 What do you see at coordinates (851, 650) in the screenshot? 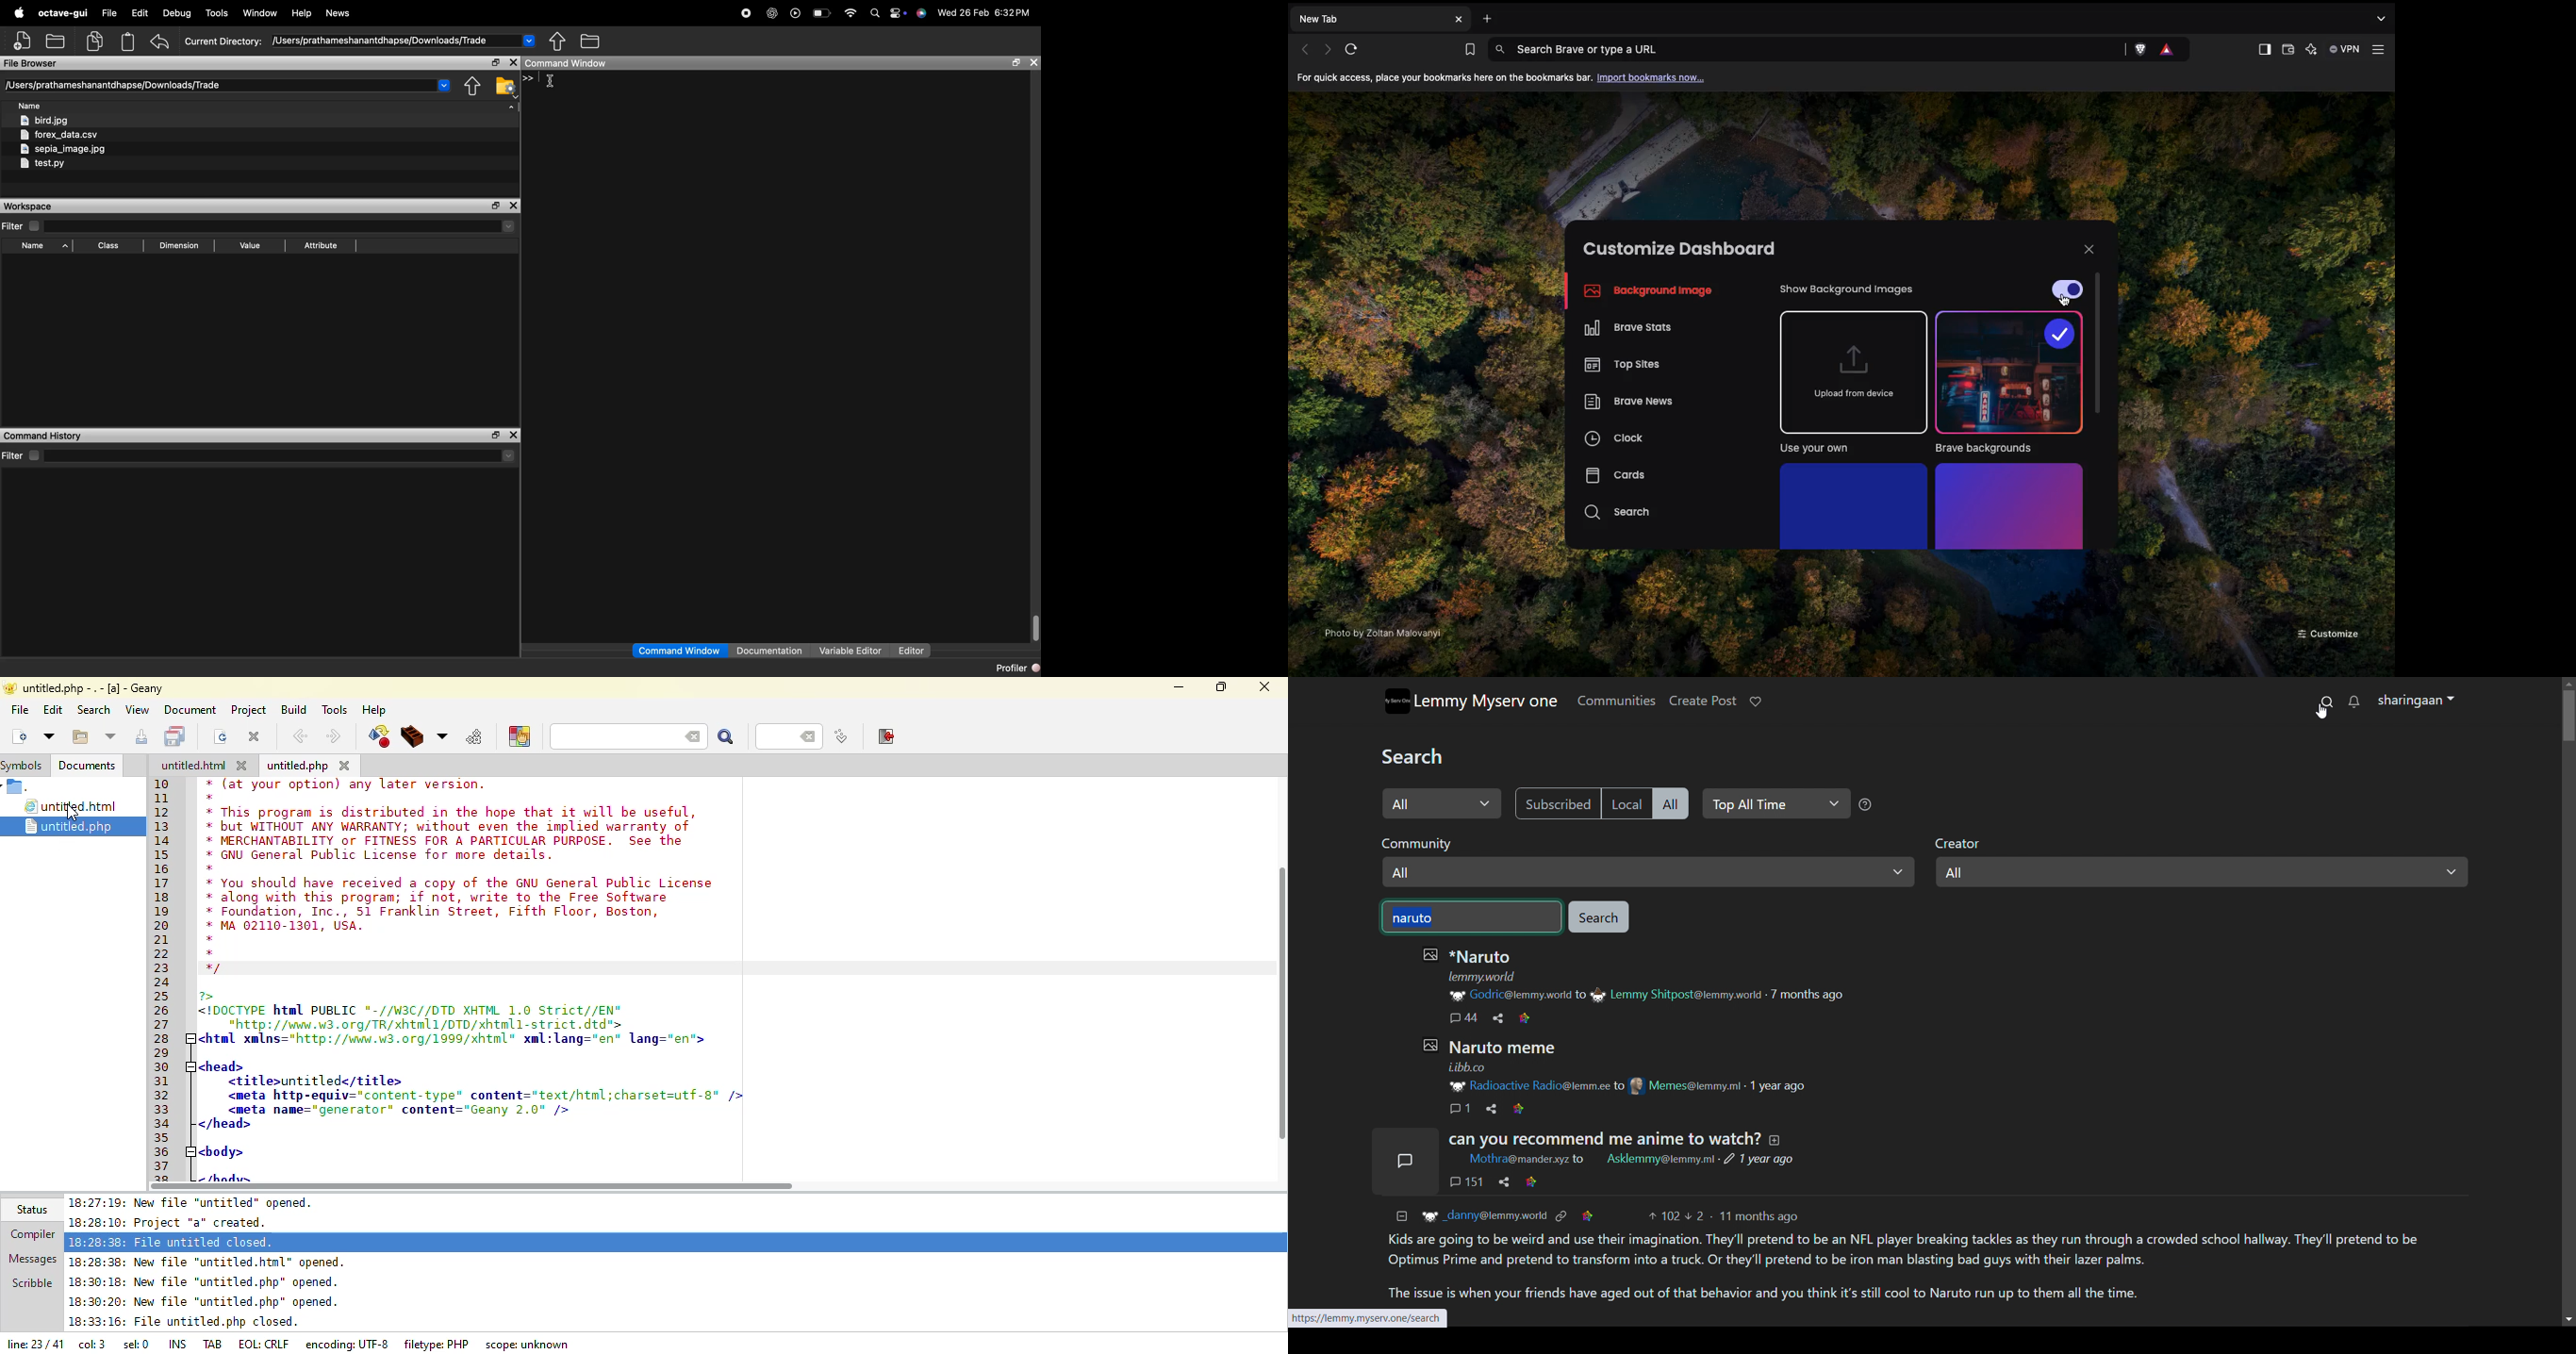
I see `variable editor` at bounding box center [851, 650].